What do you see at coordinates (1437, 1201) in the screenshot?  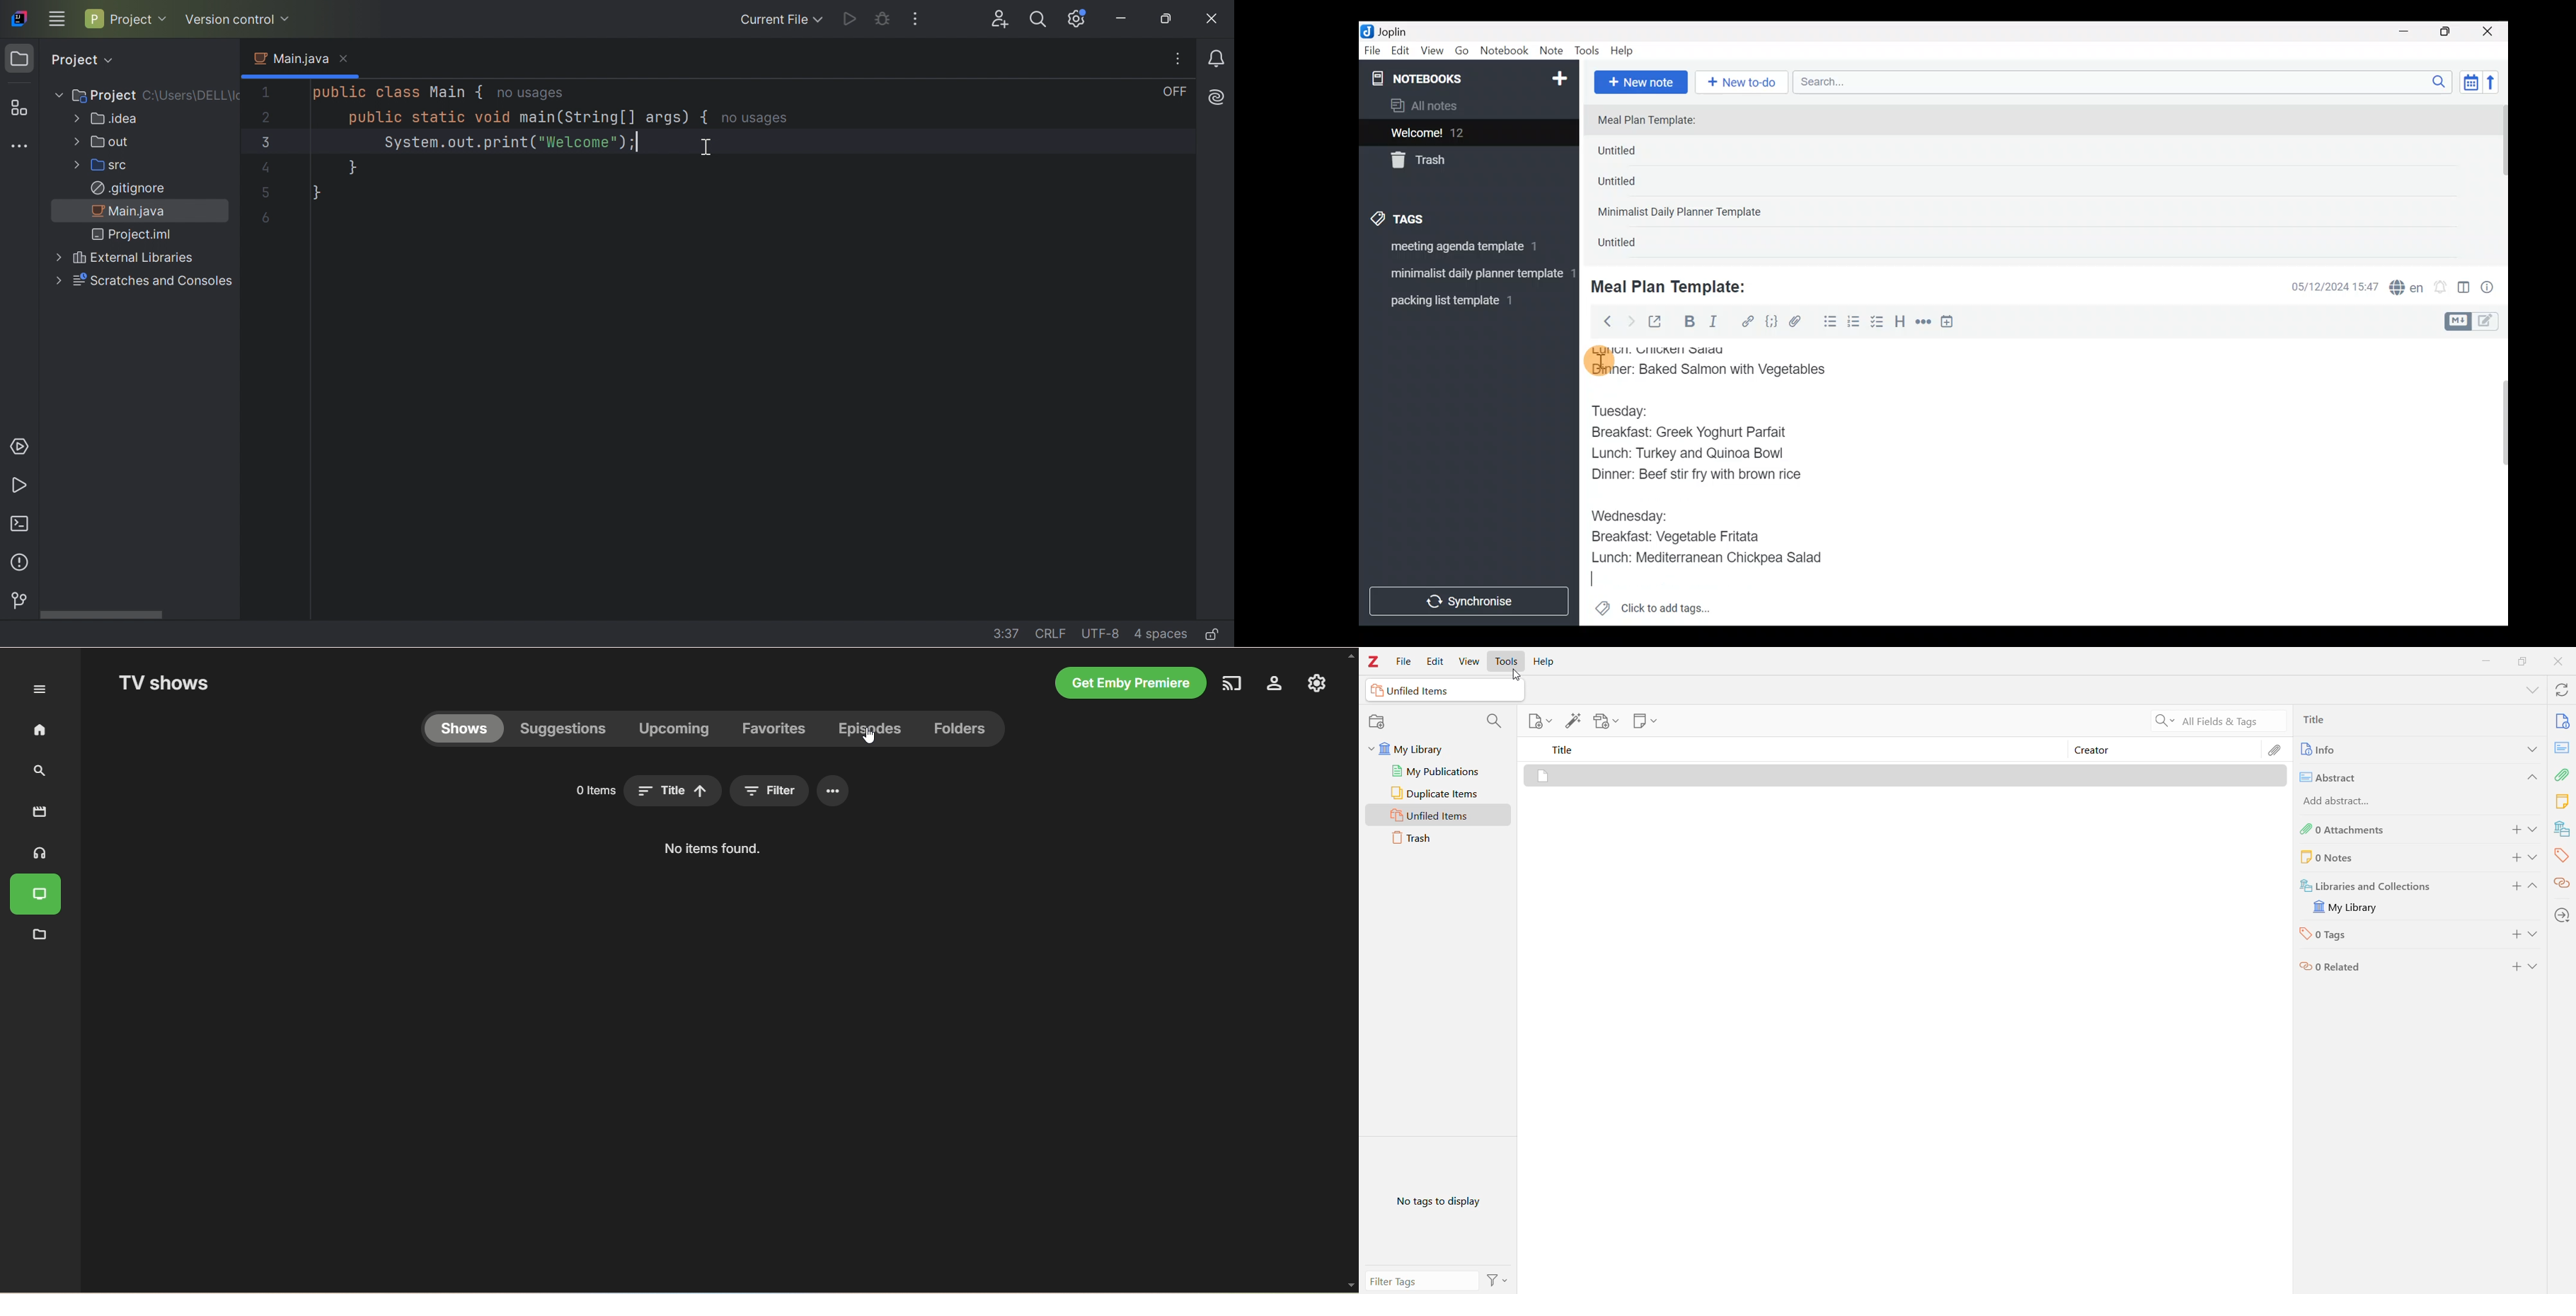 I see `No tags to display` at bounding box center [1437, 1201].